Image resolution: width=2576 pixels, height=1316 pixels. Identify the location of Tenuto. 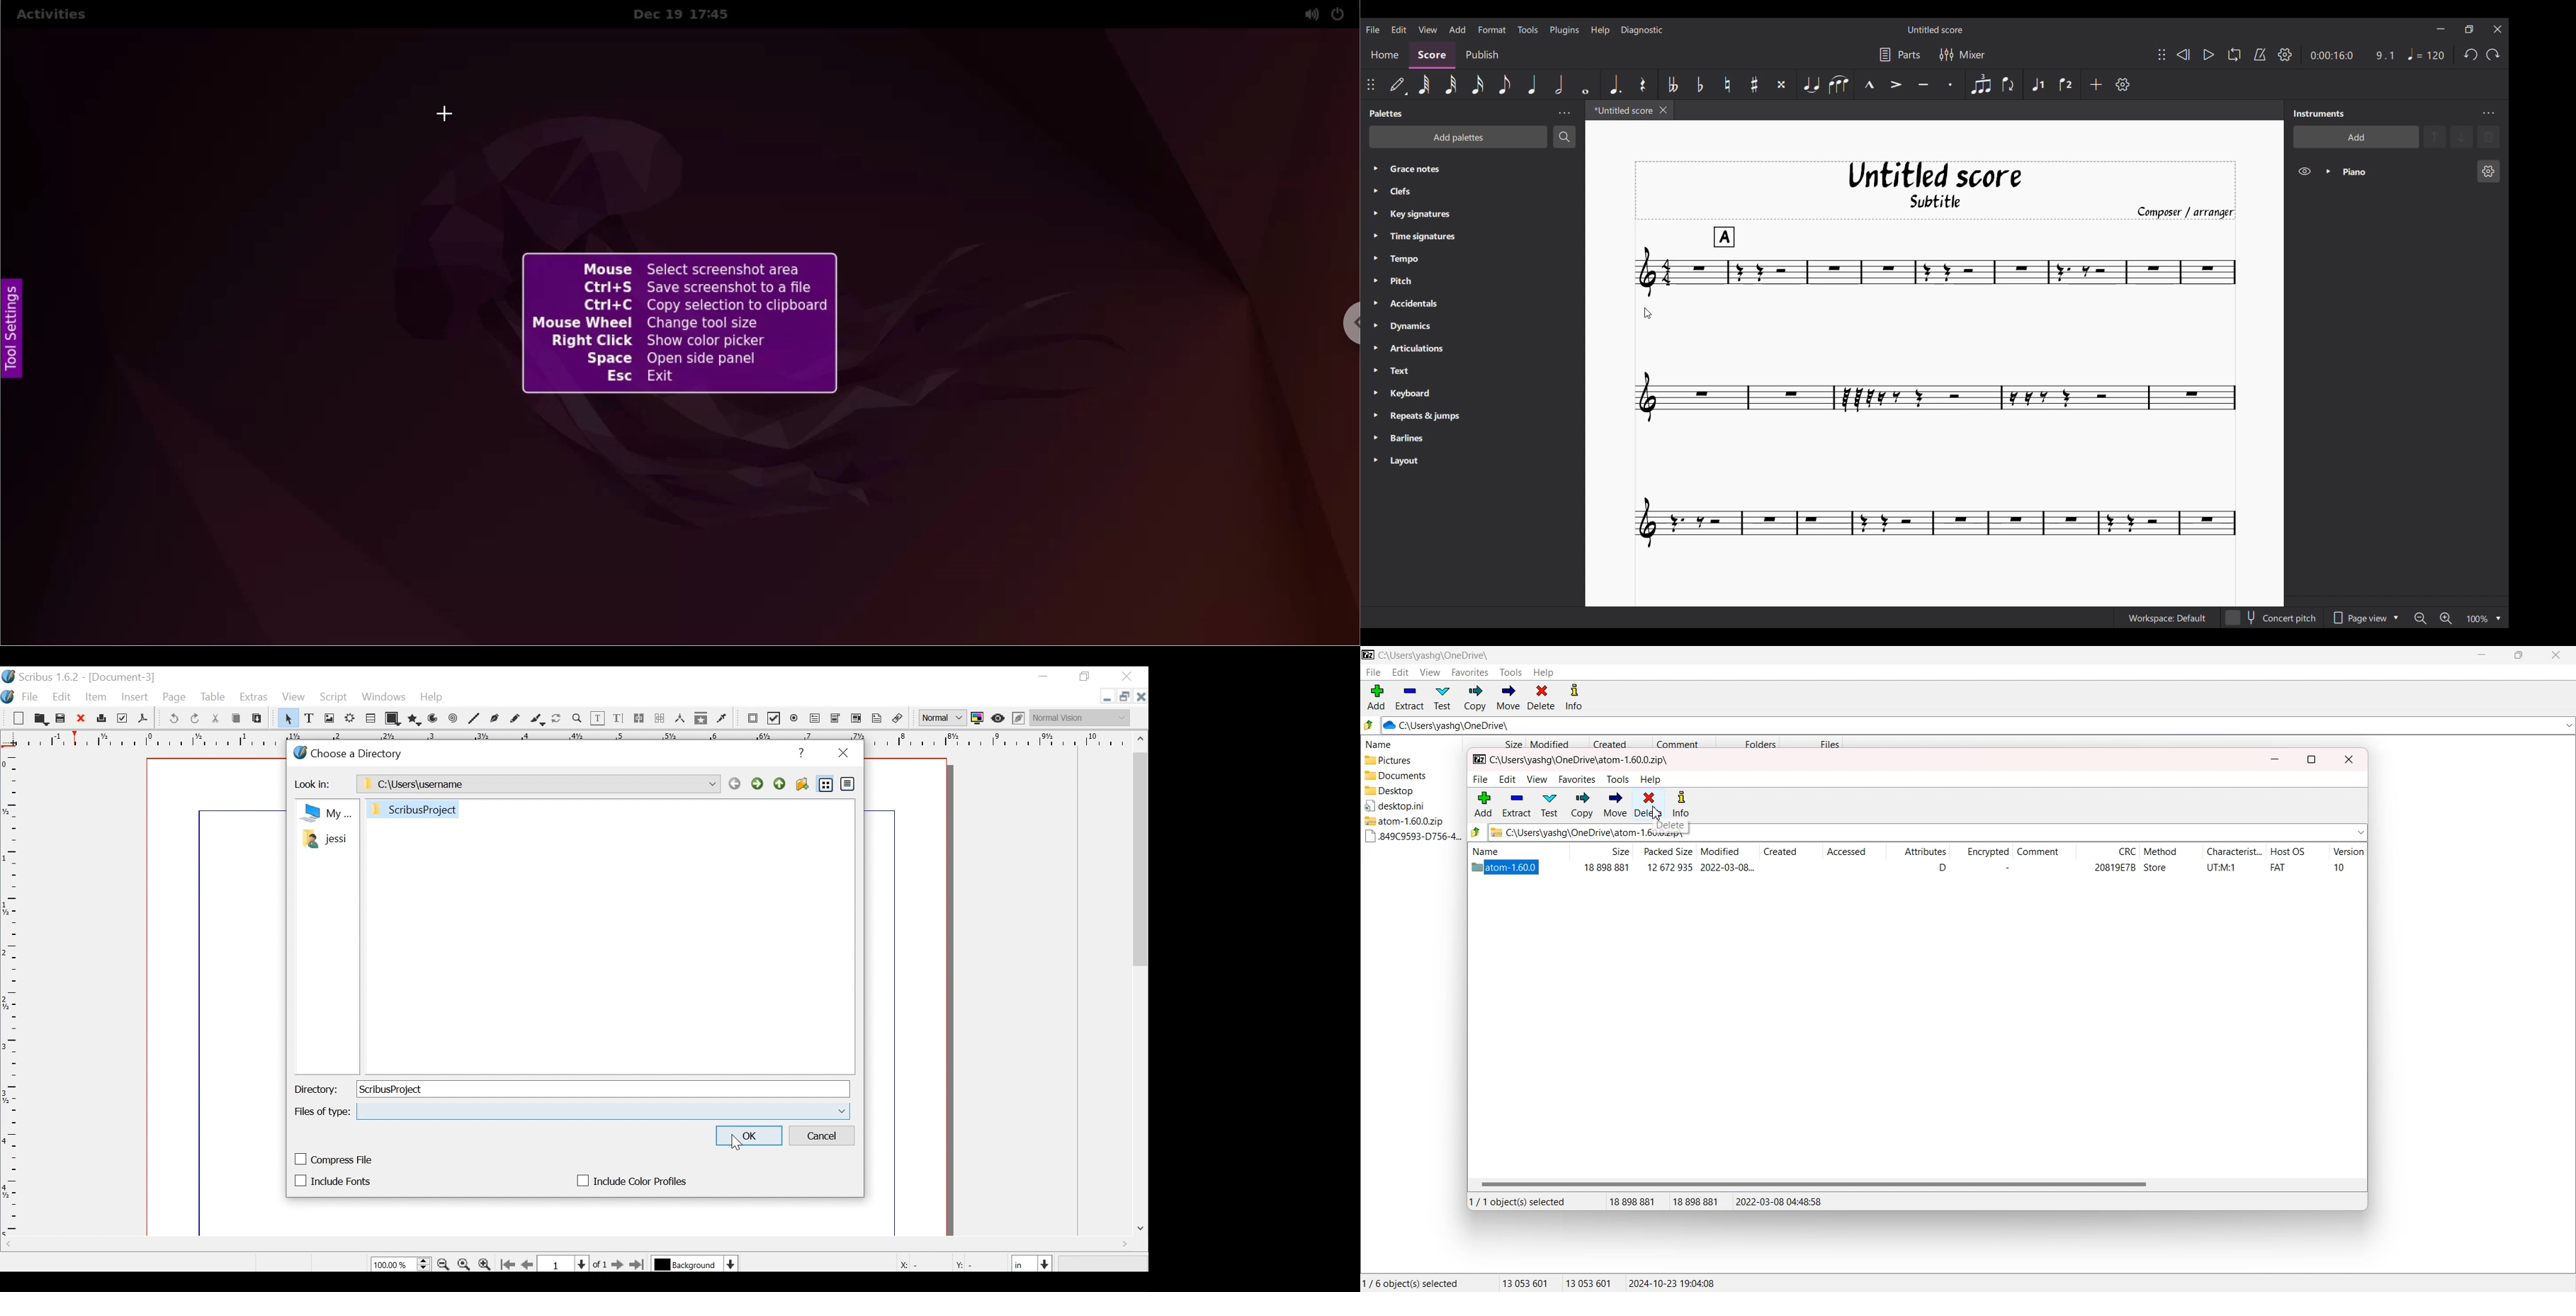
(1923, 84).